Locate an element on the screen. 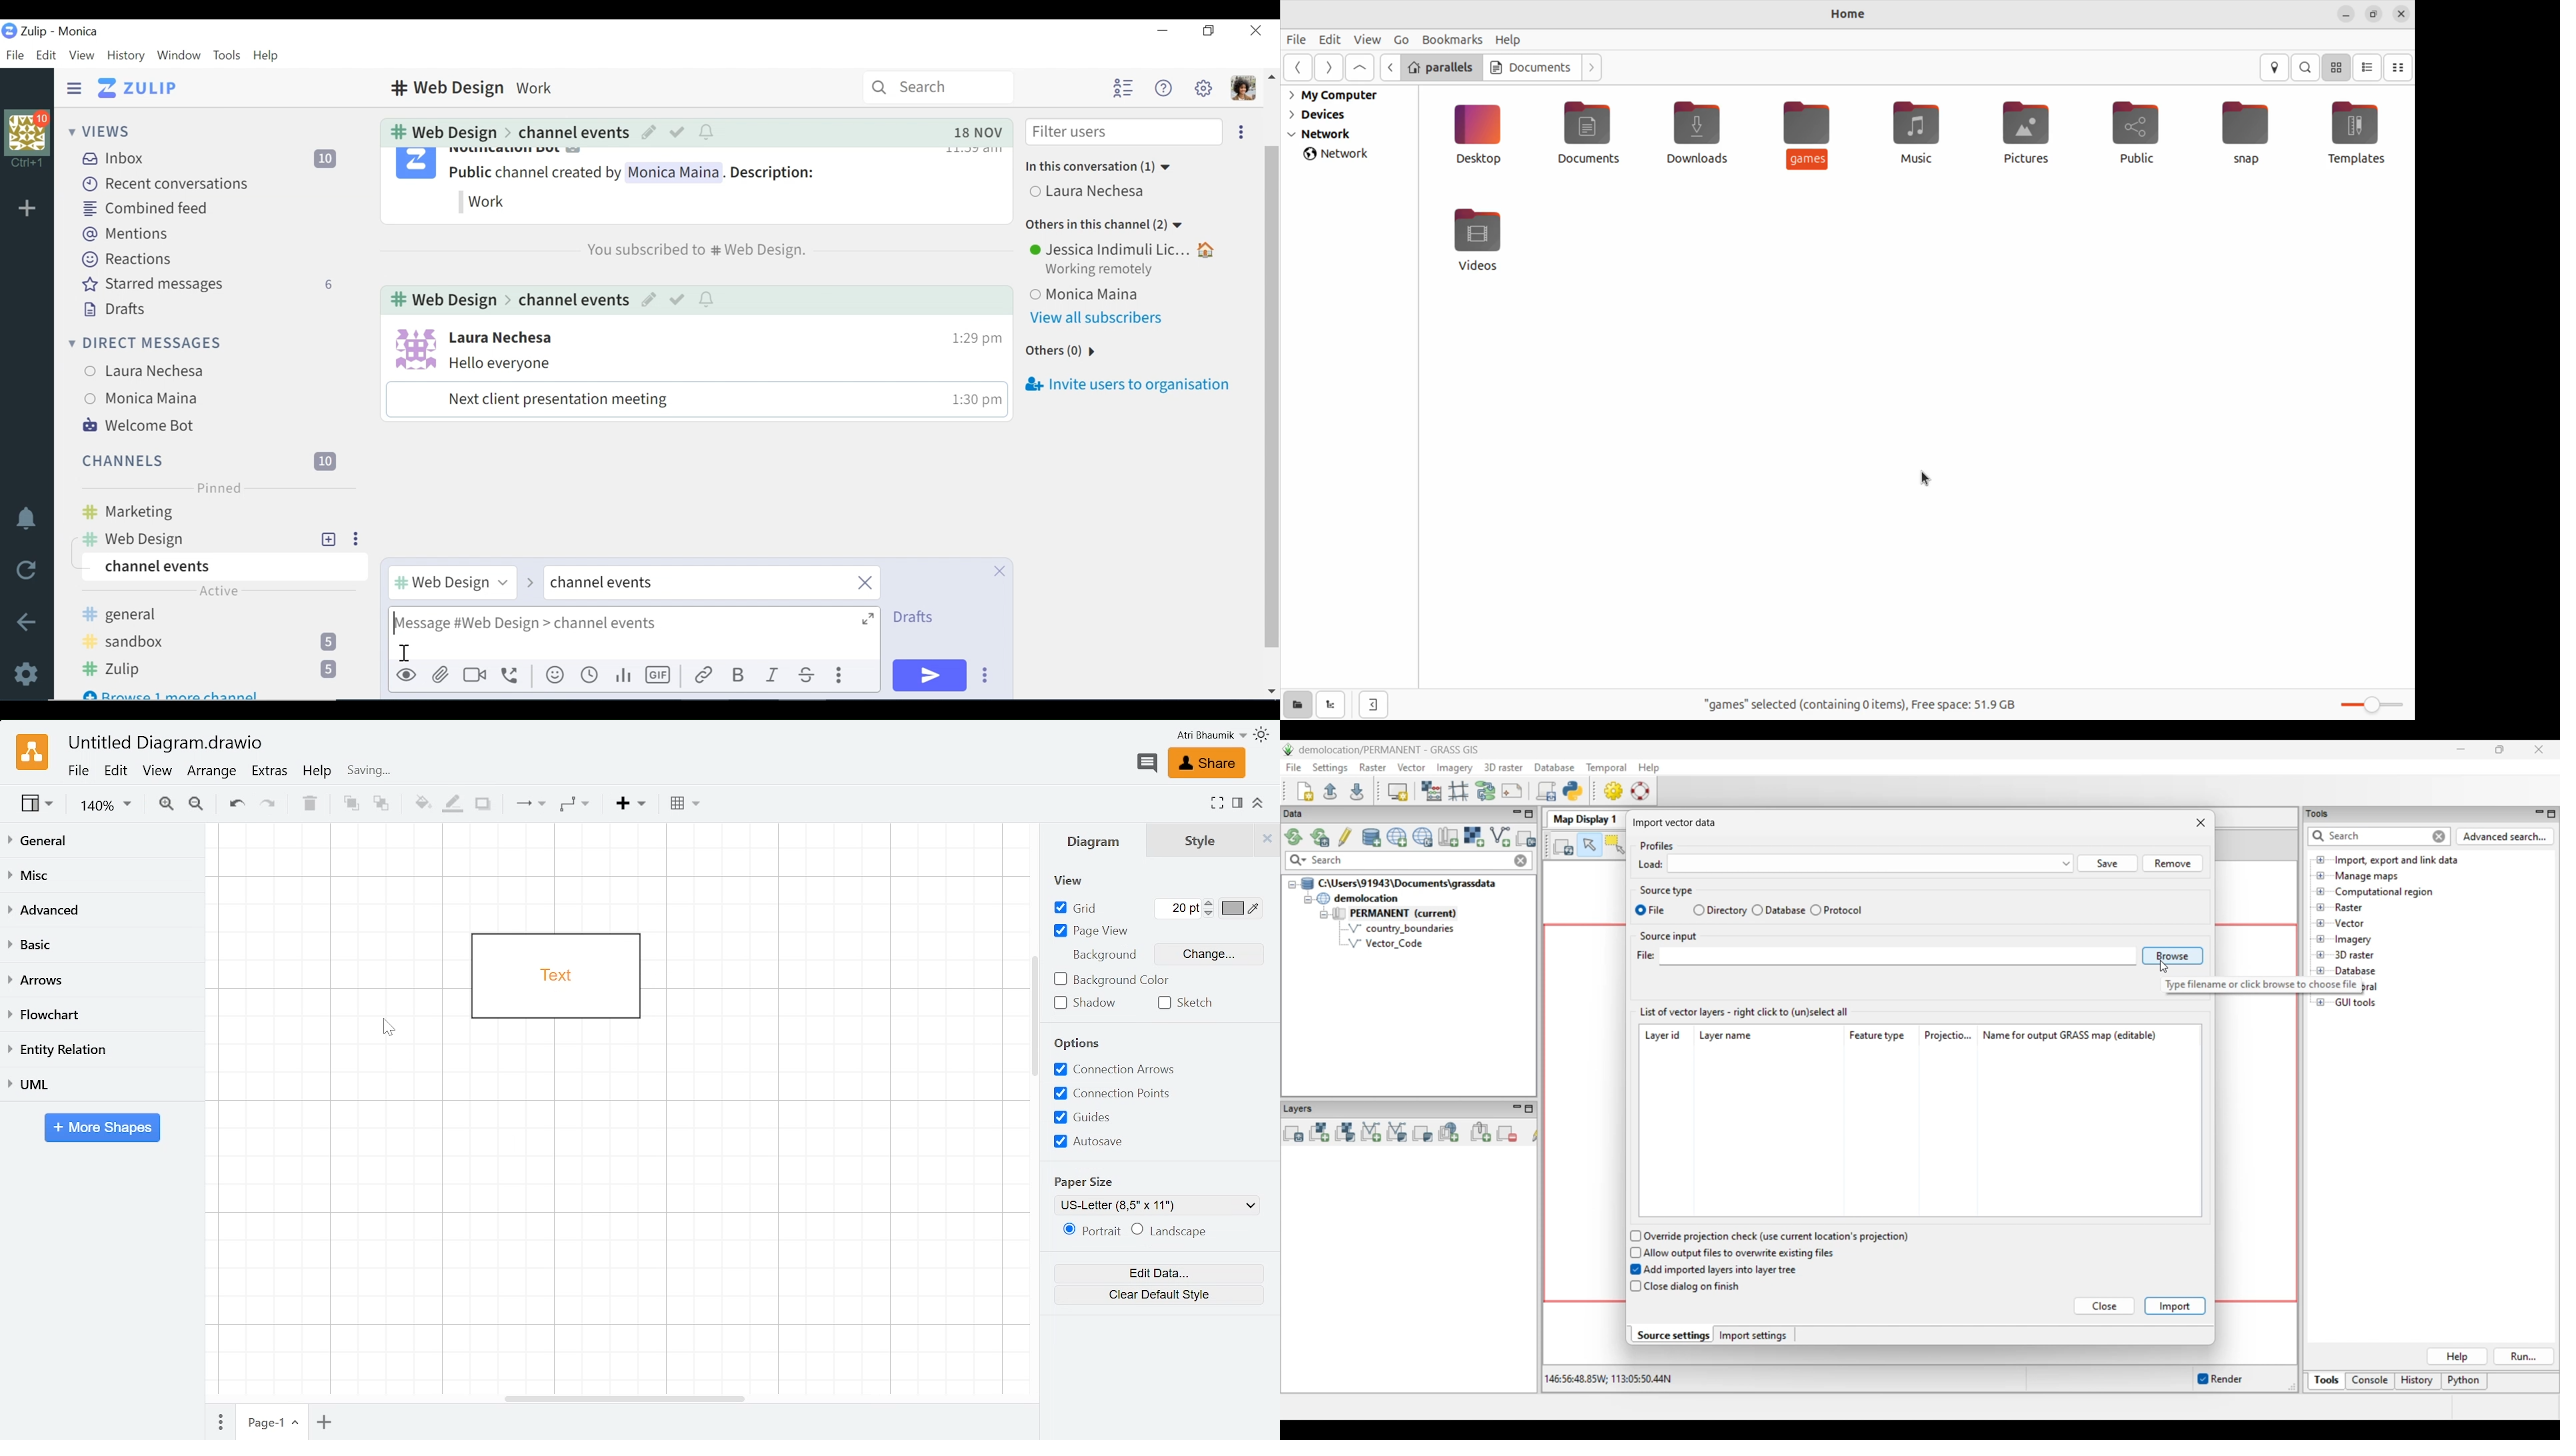  cursor is located at coordinates (1929, 479).